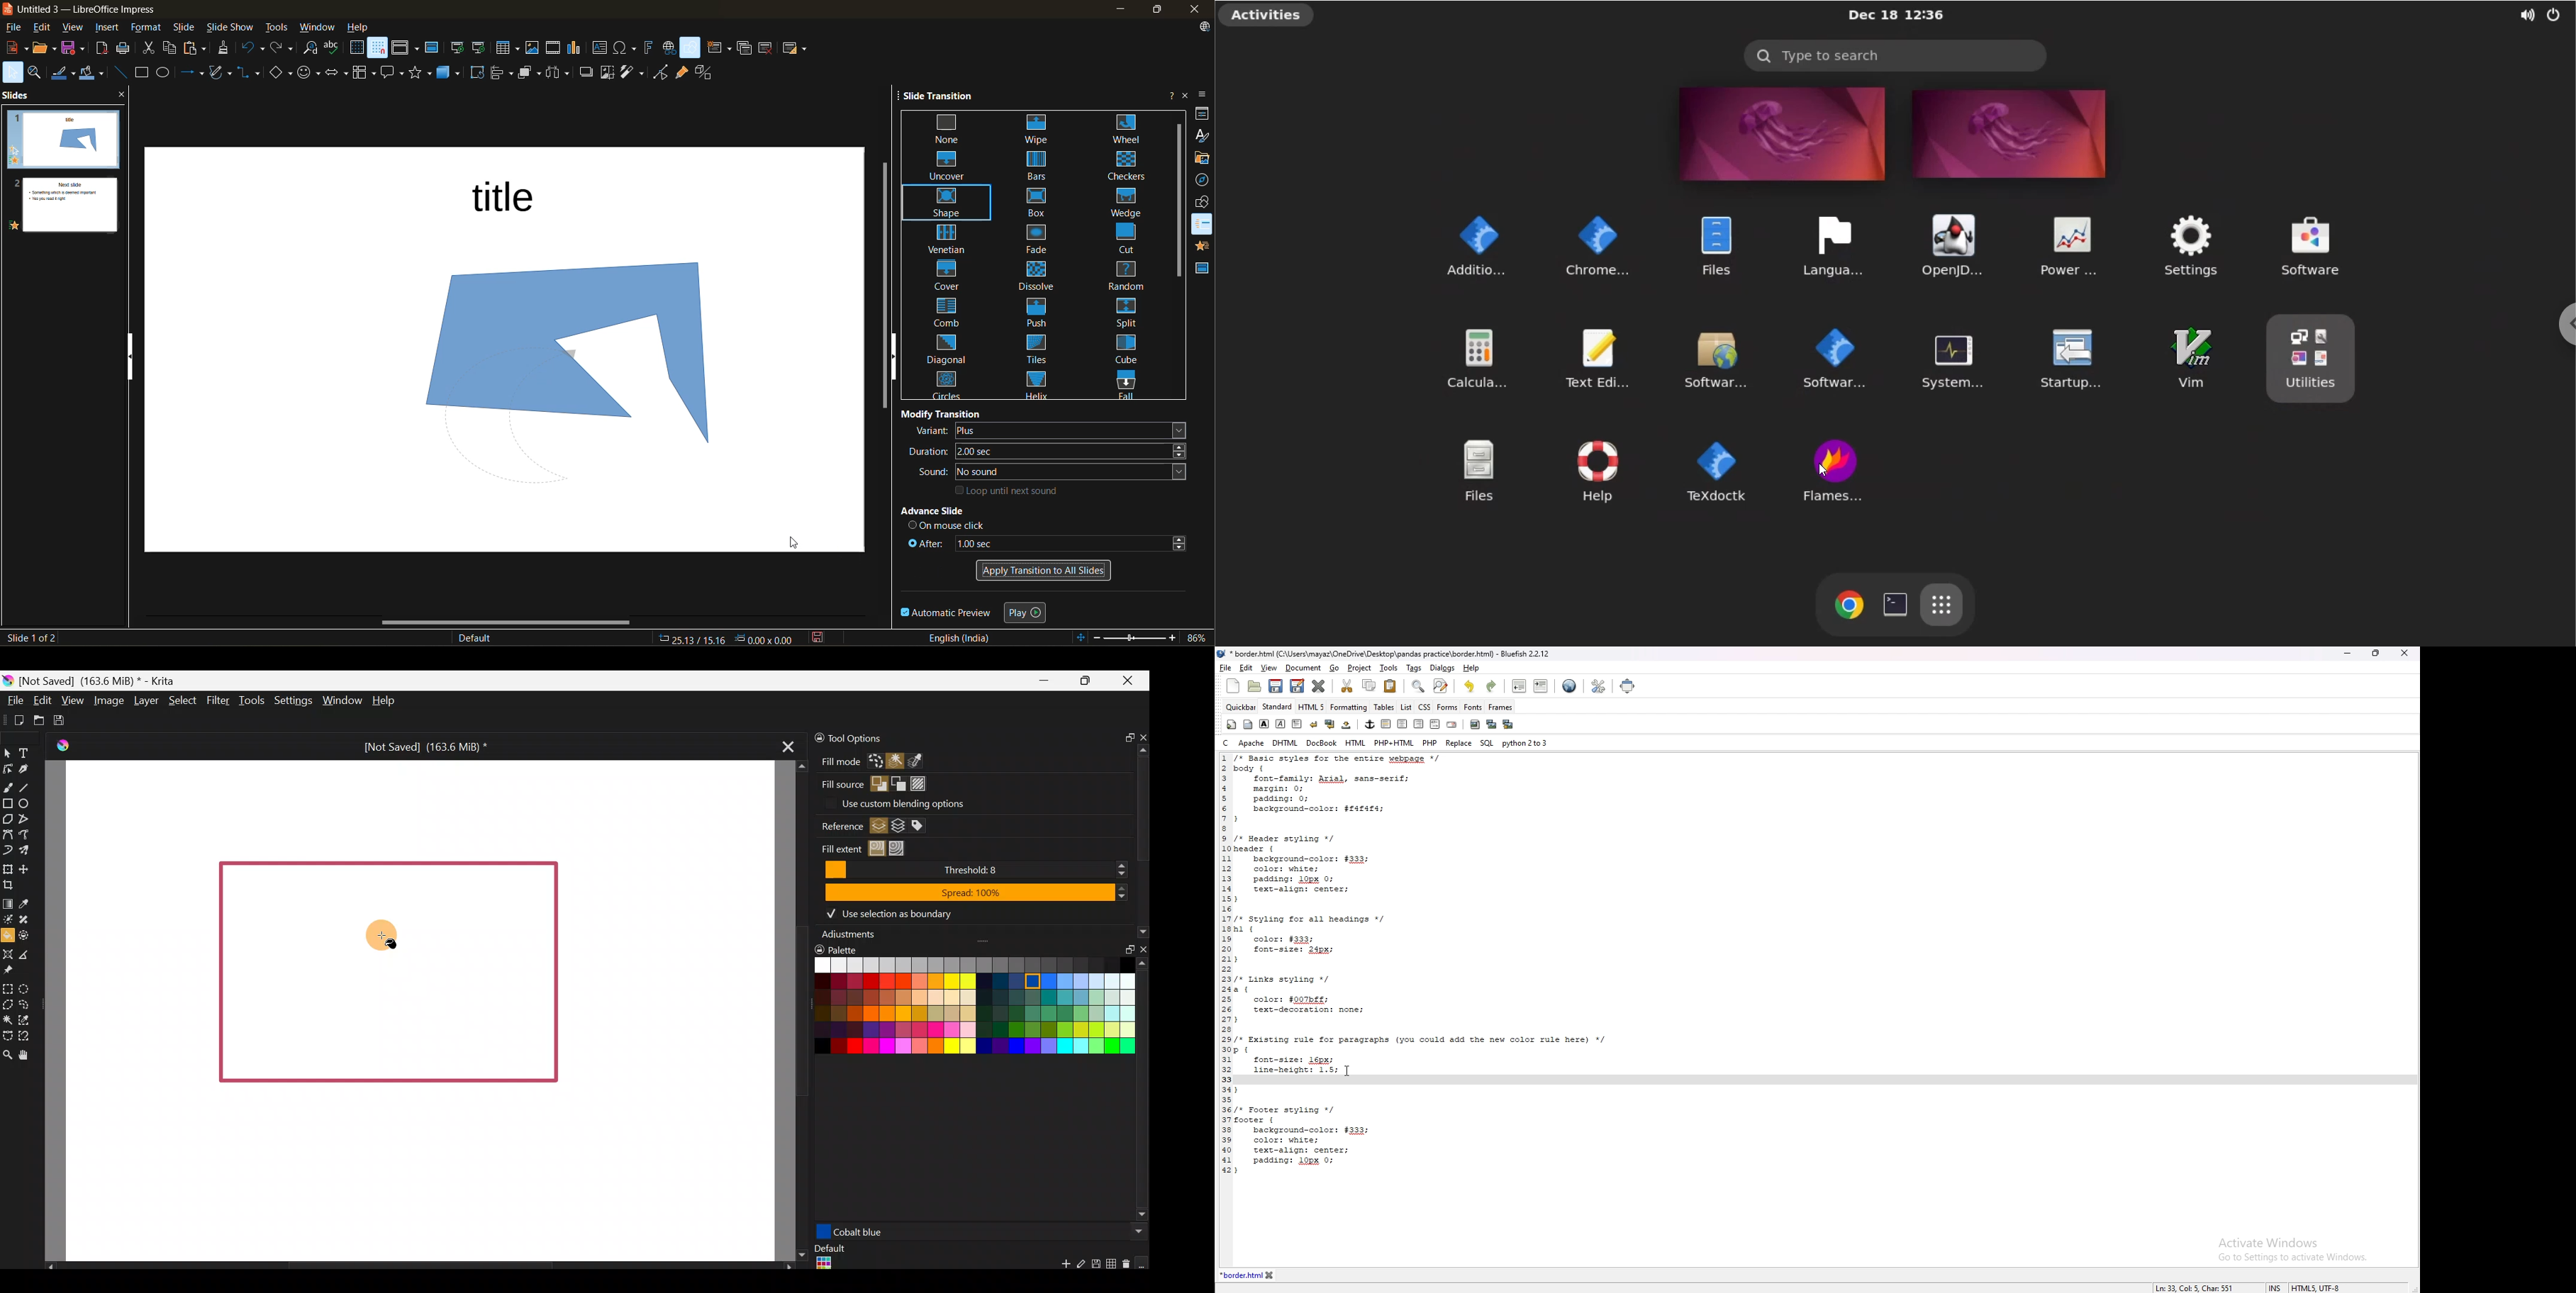 The width and height of the screenshot is (2576, 1316). Describe the element at coordinates (1487, 743) in the screenshot. I see `sql` at that location.